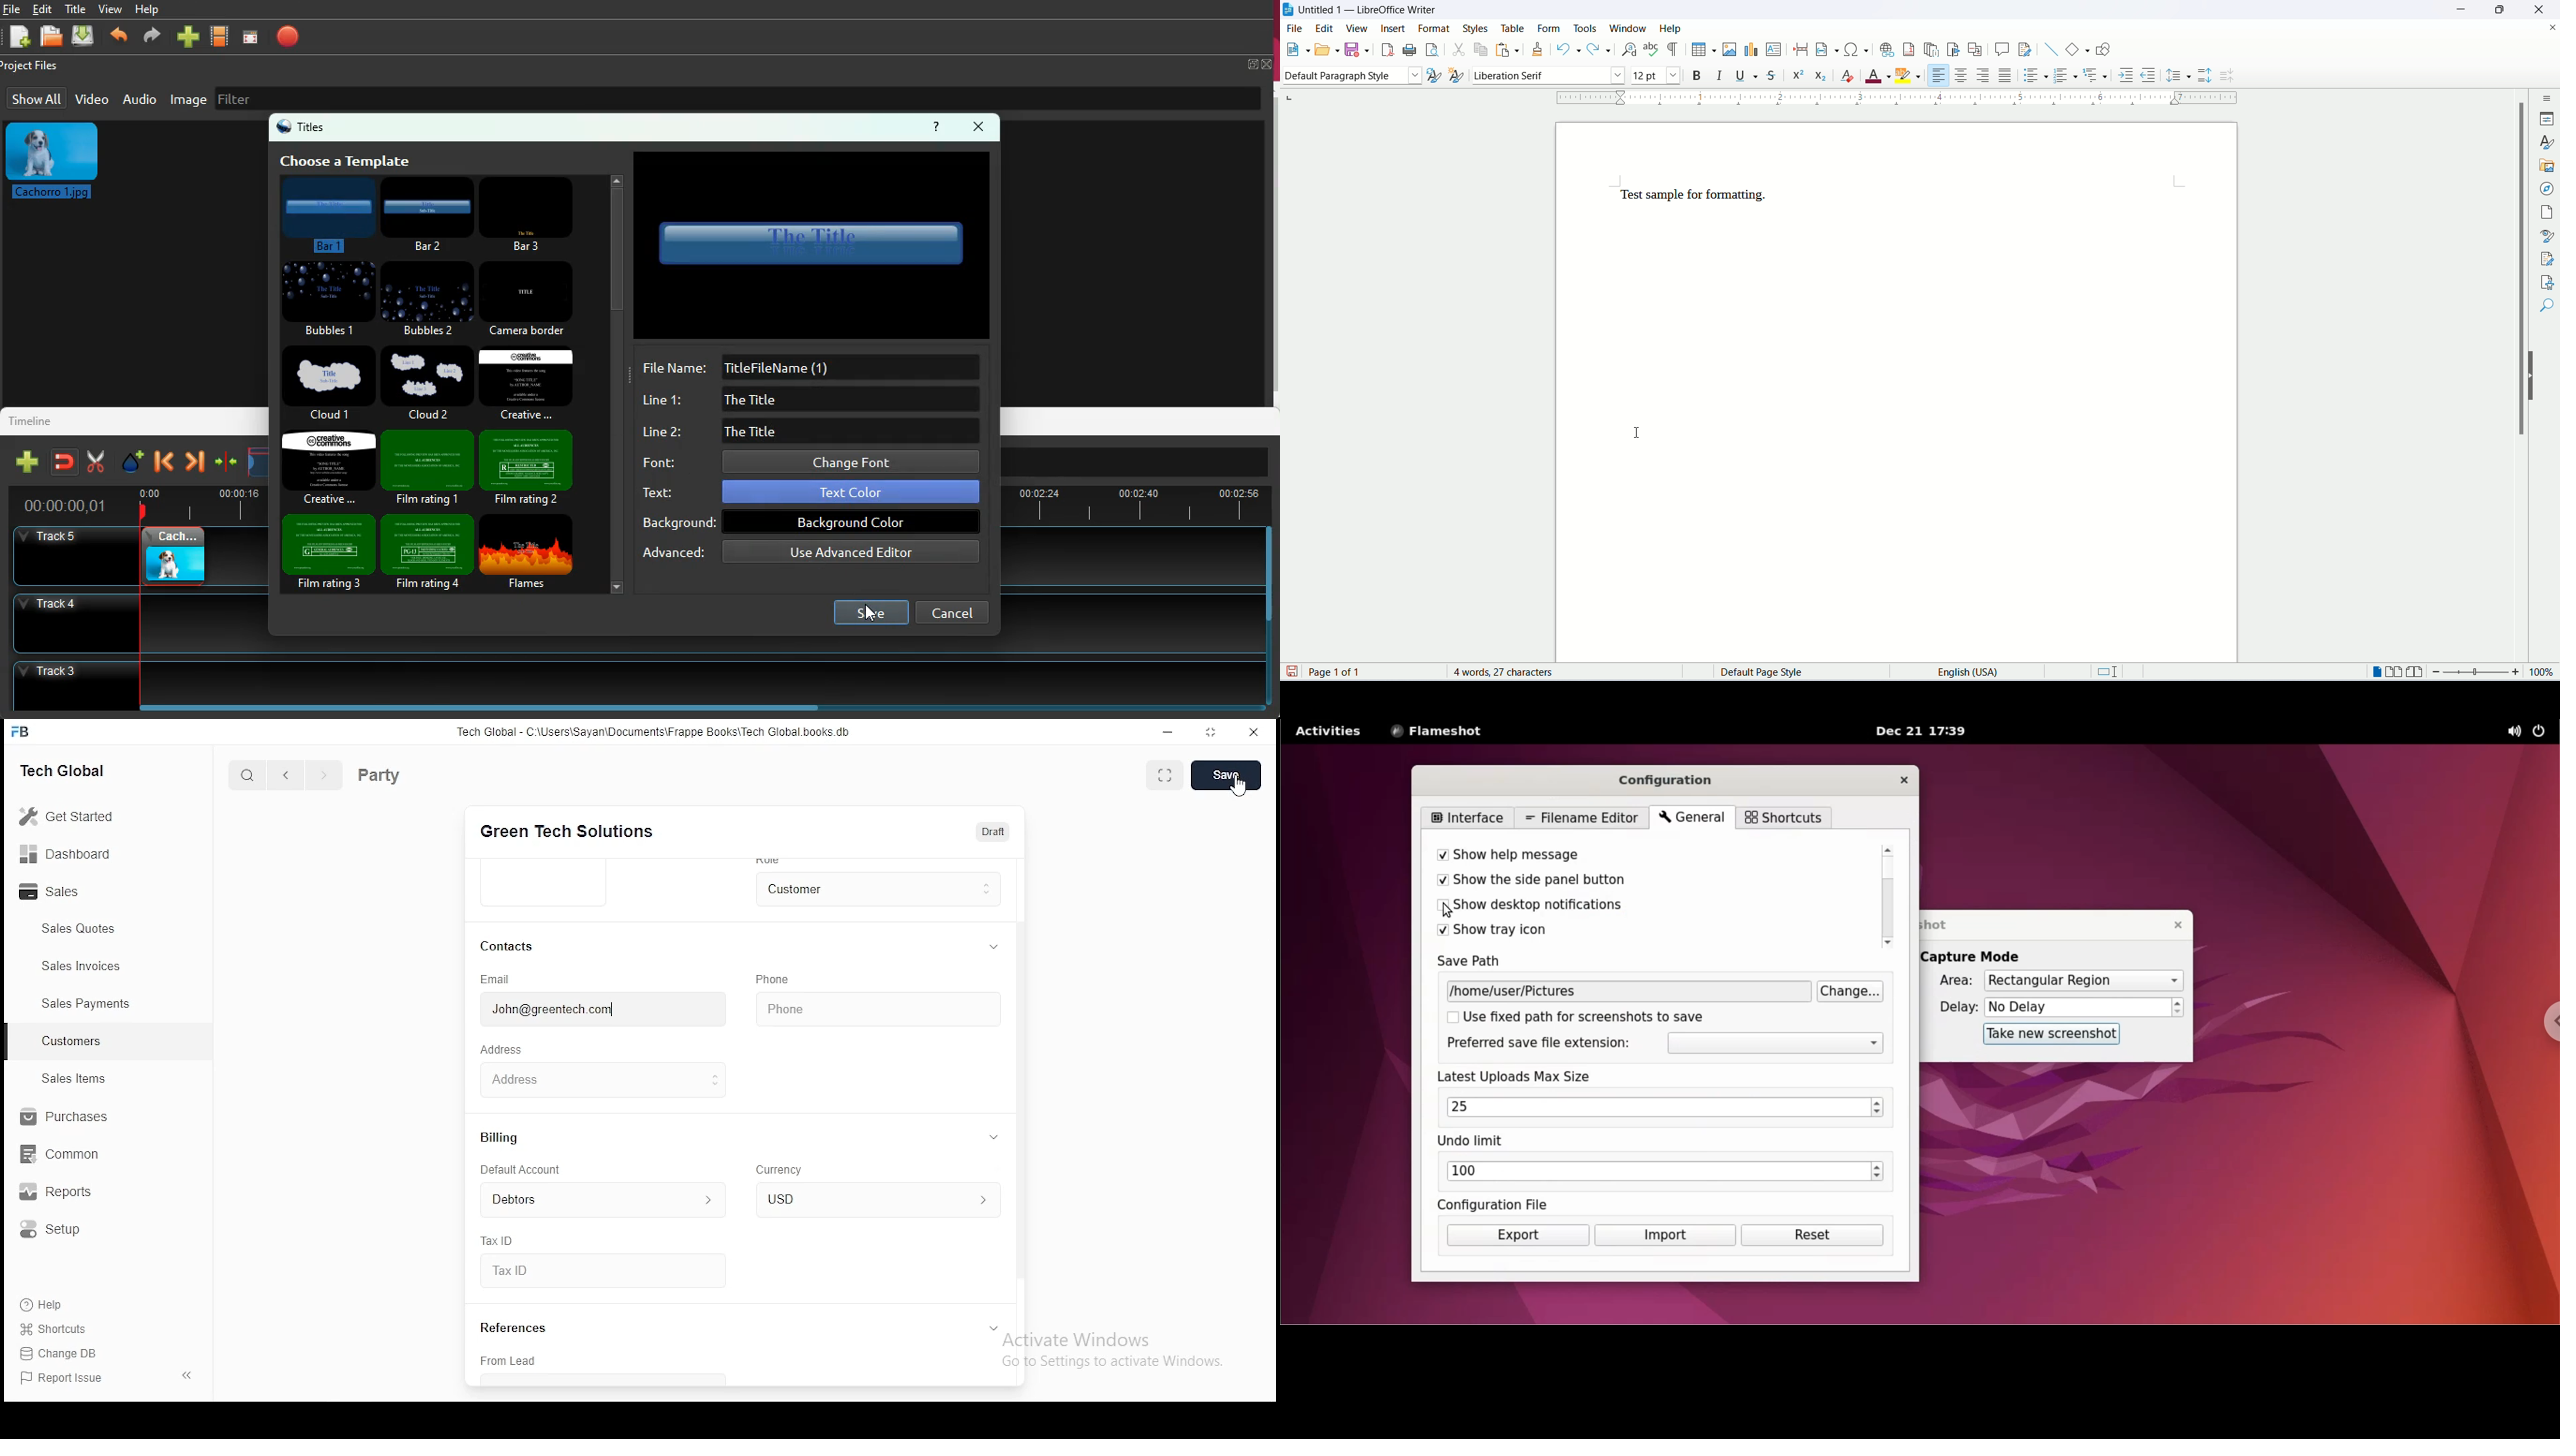 The width and height of the screenshot is (2576, 1456). Describe the element at coordinates (54, 893) in the screenshot. I see `sales` at that location.